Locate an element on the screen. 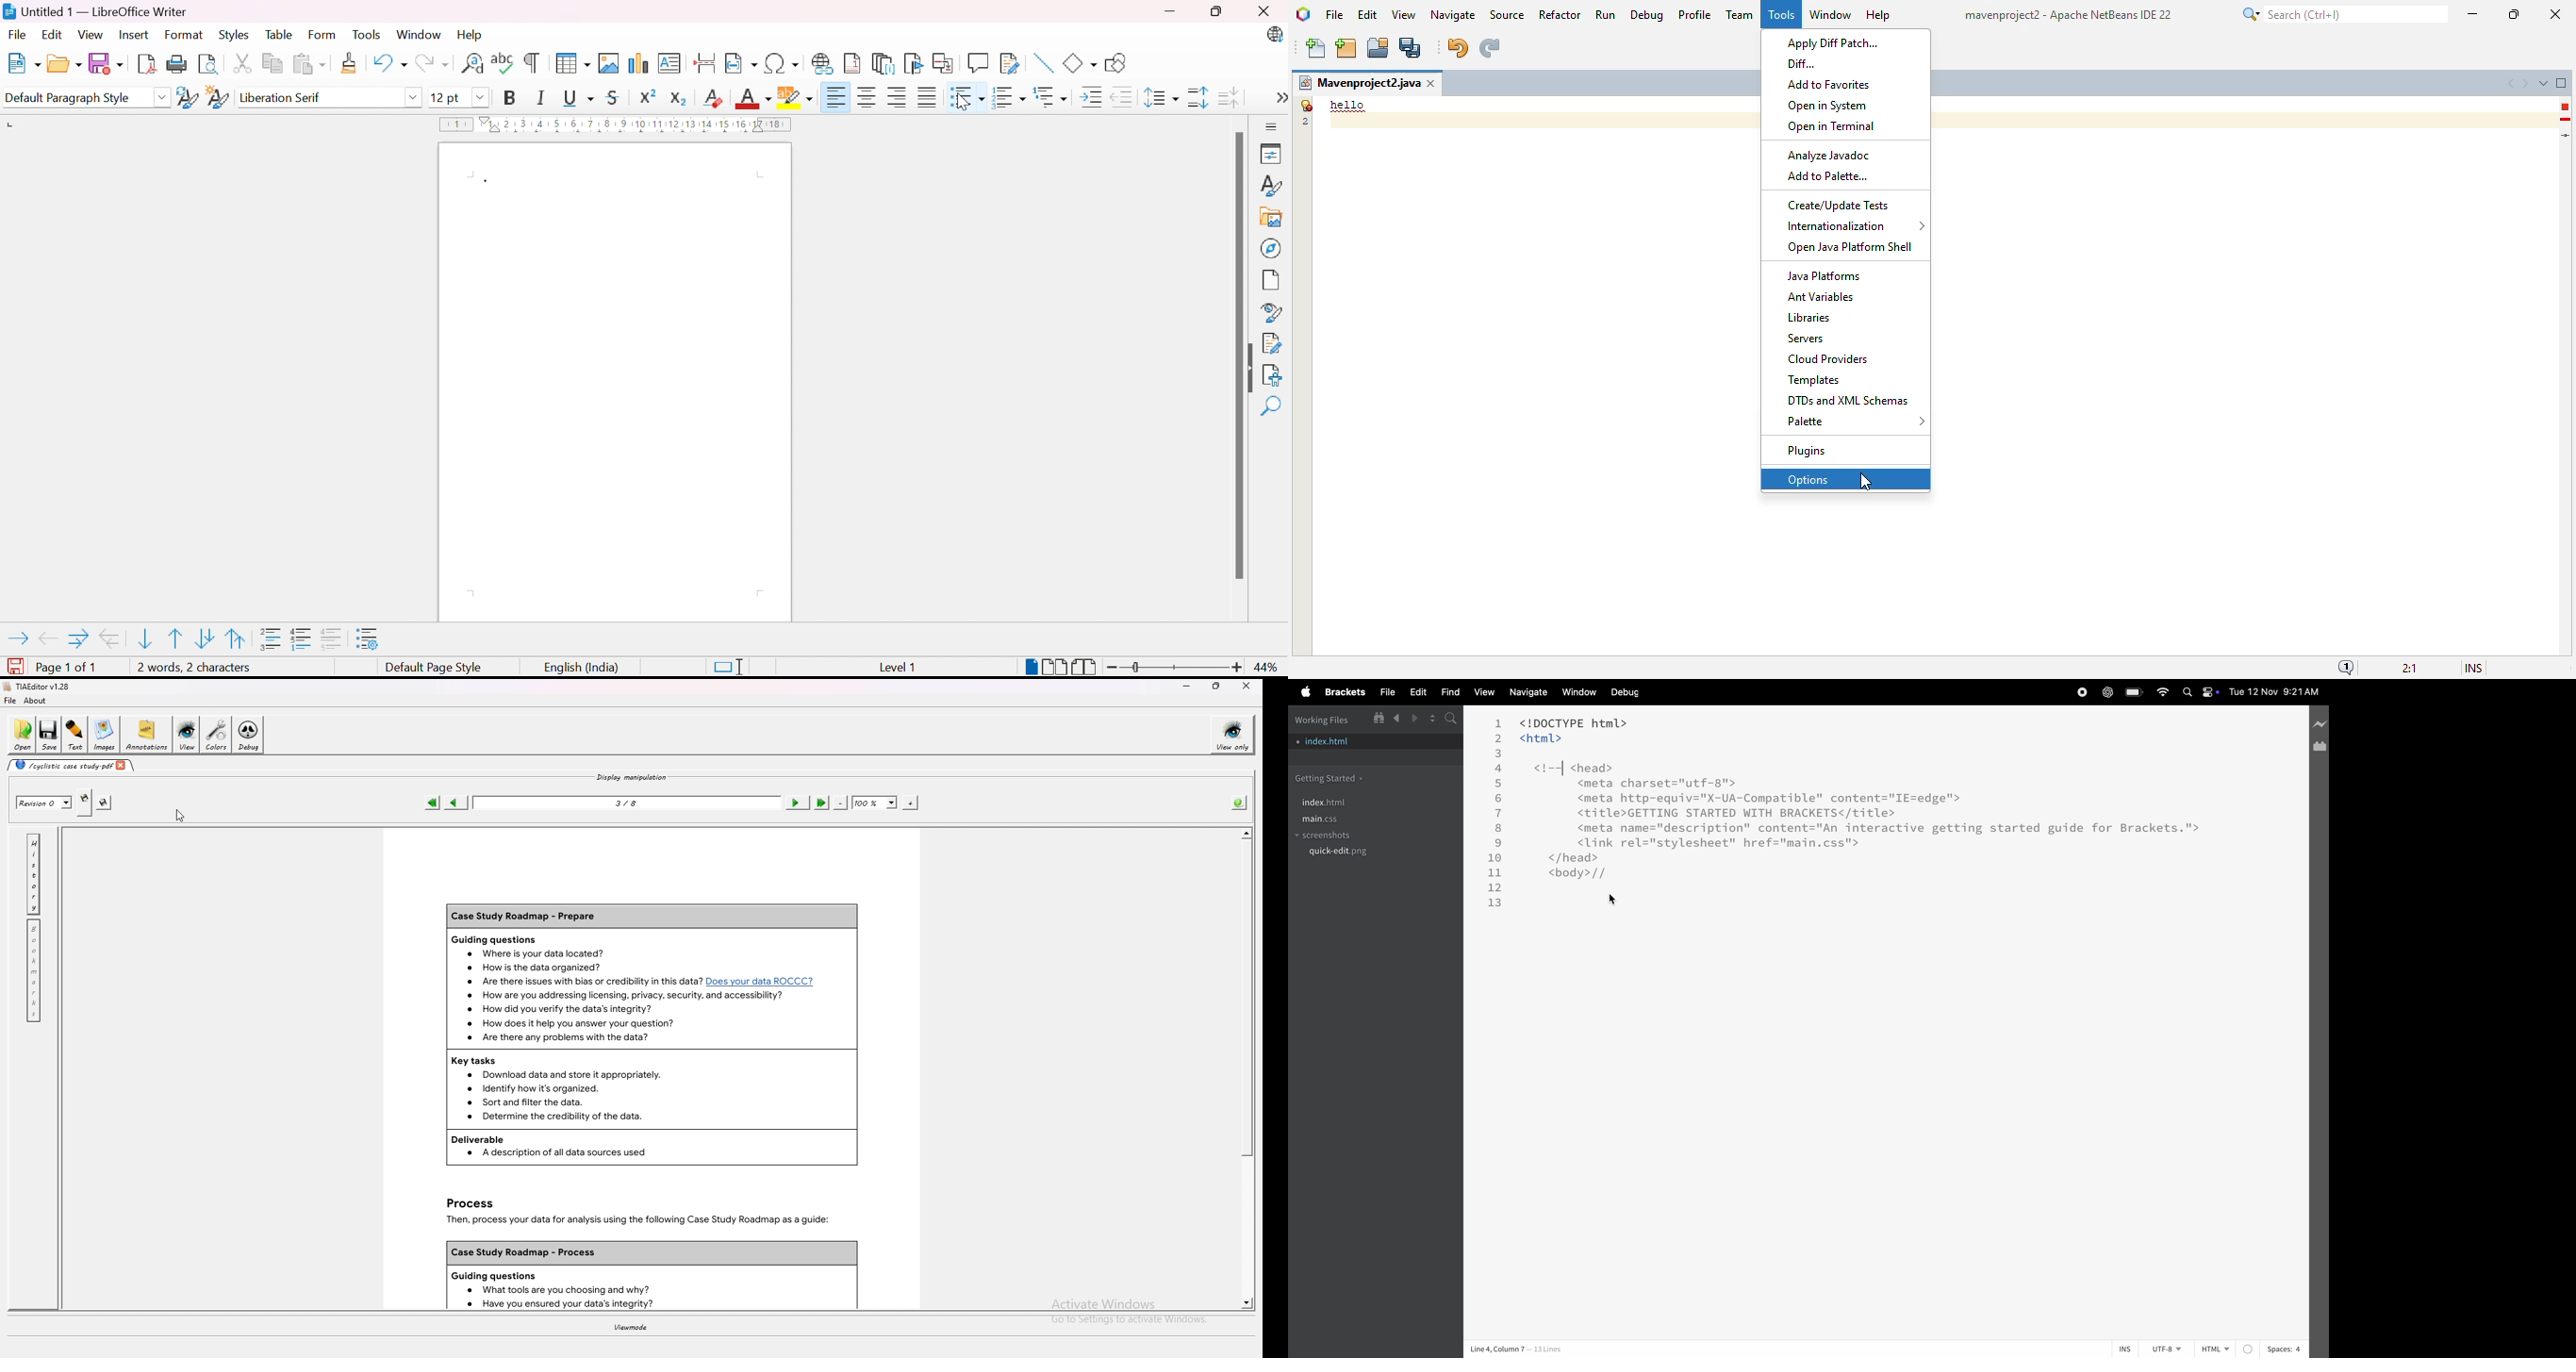 The image size is (2576, 1372). Hide is located at coordinates (1248, 376).